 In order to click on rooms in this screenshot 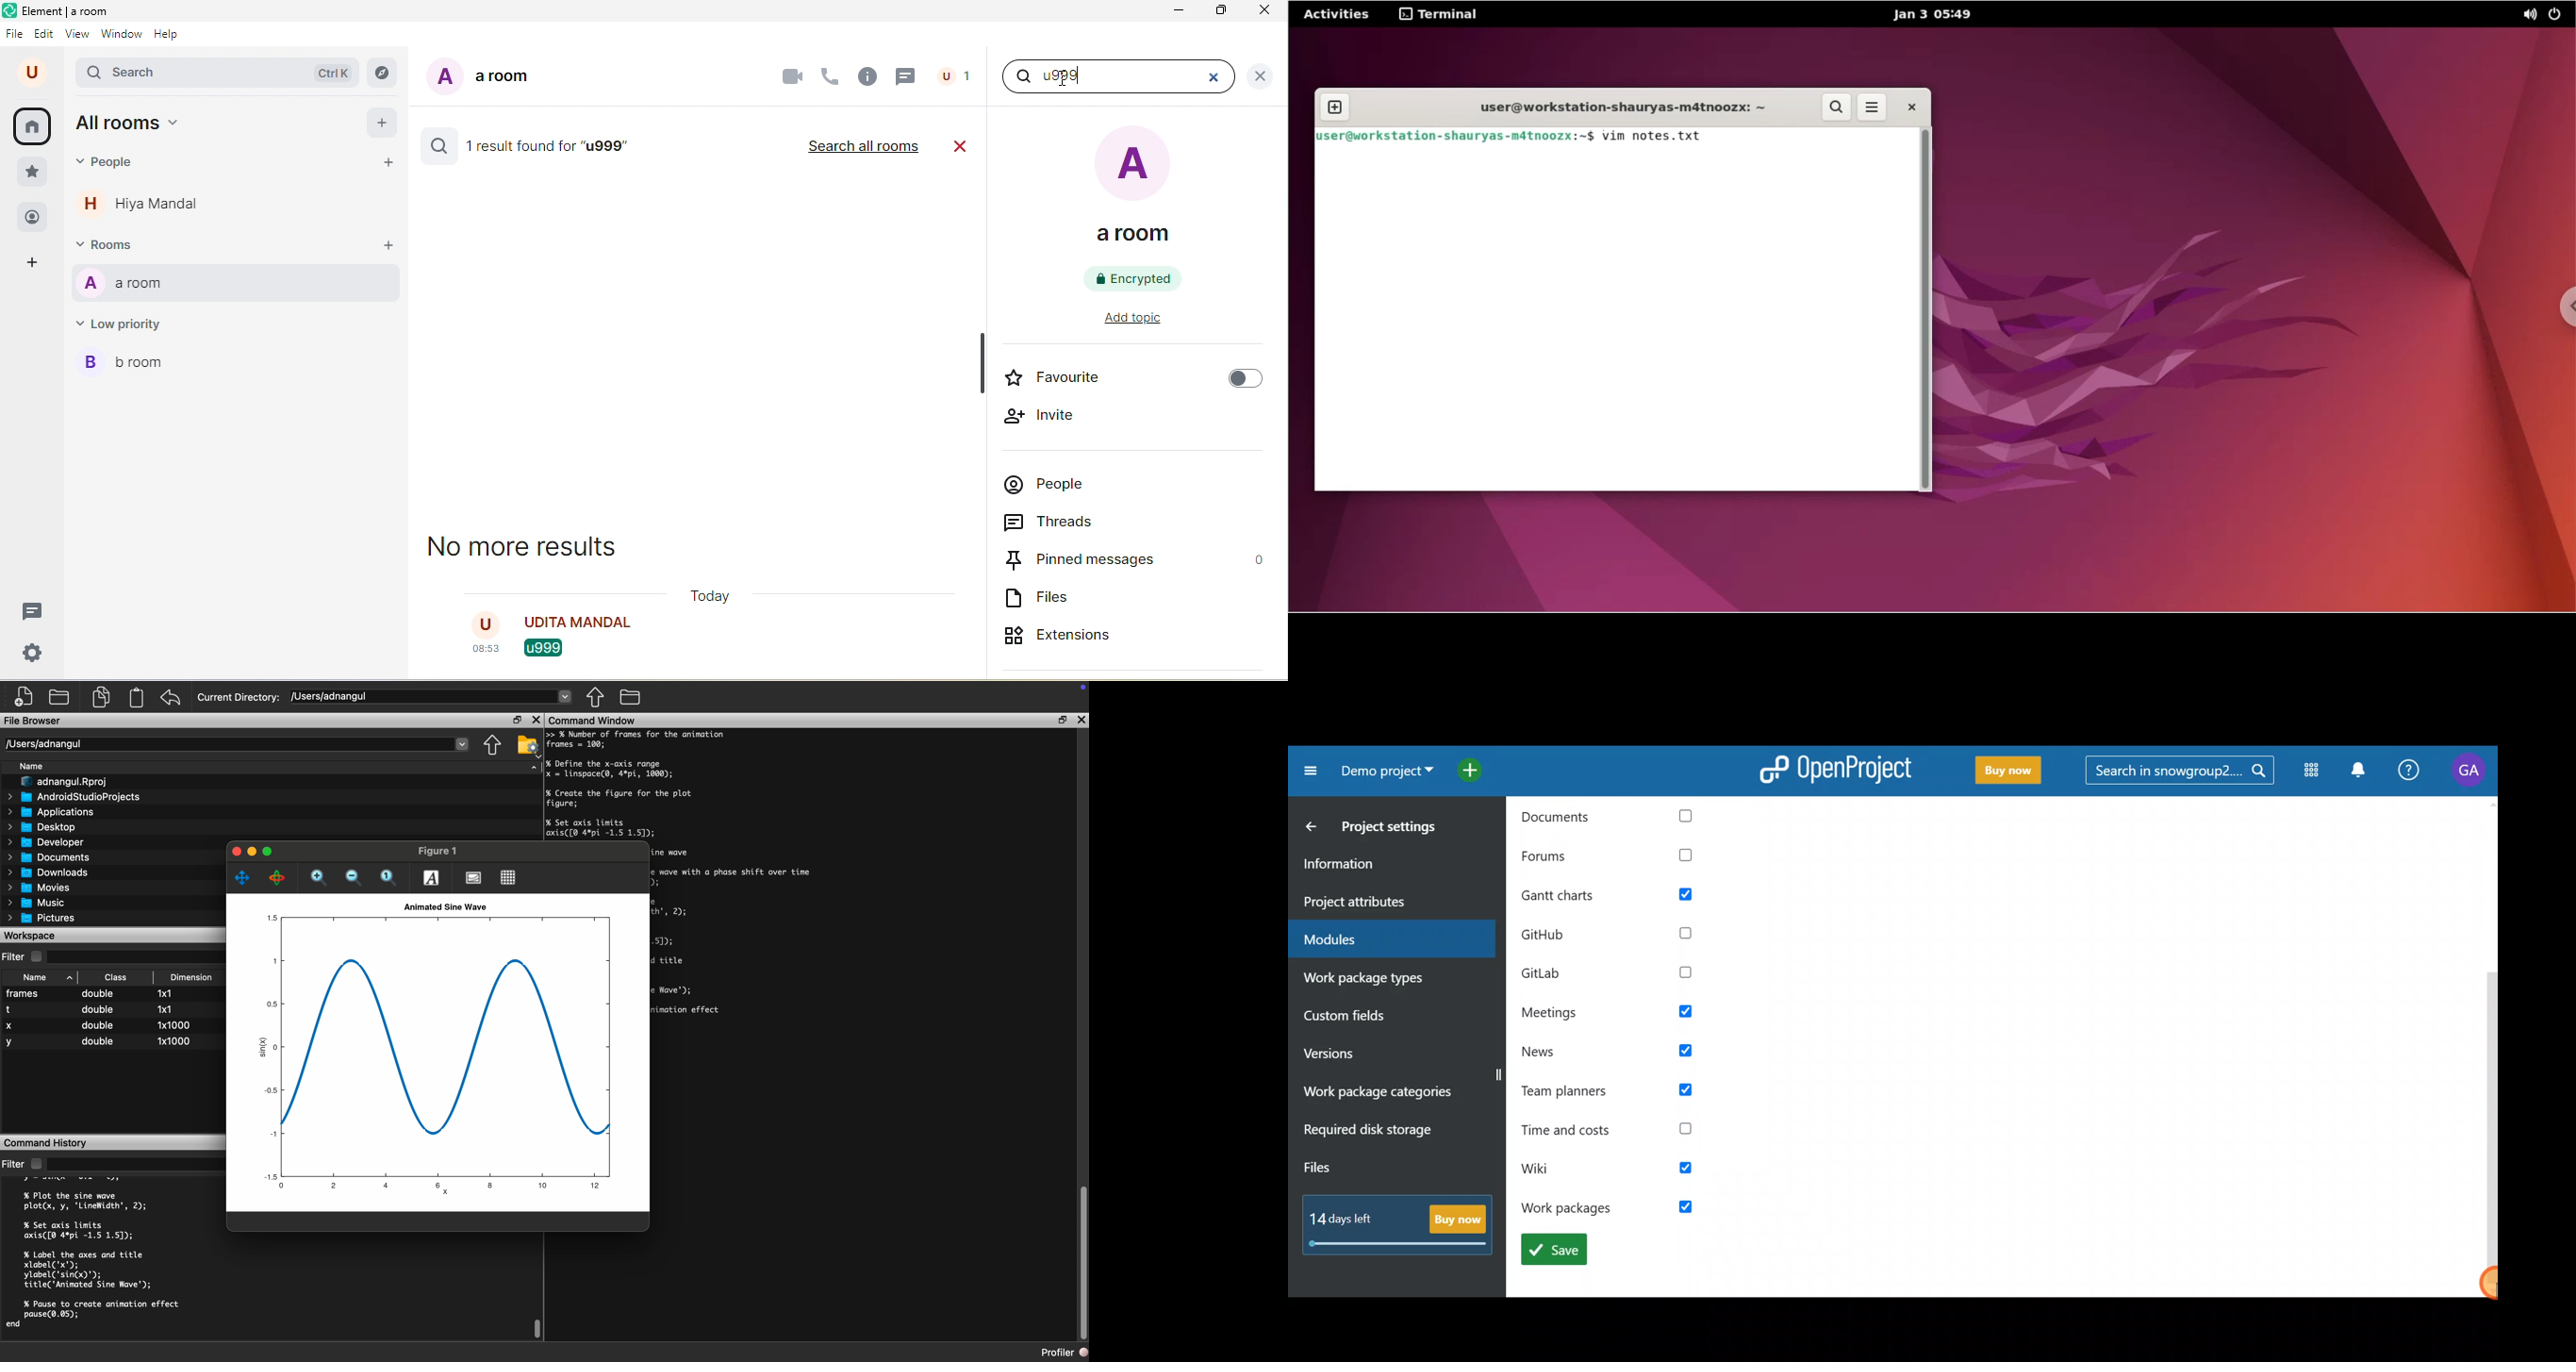, I will do `click(113, 246)`.